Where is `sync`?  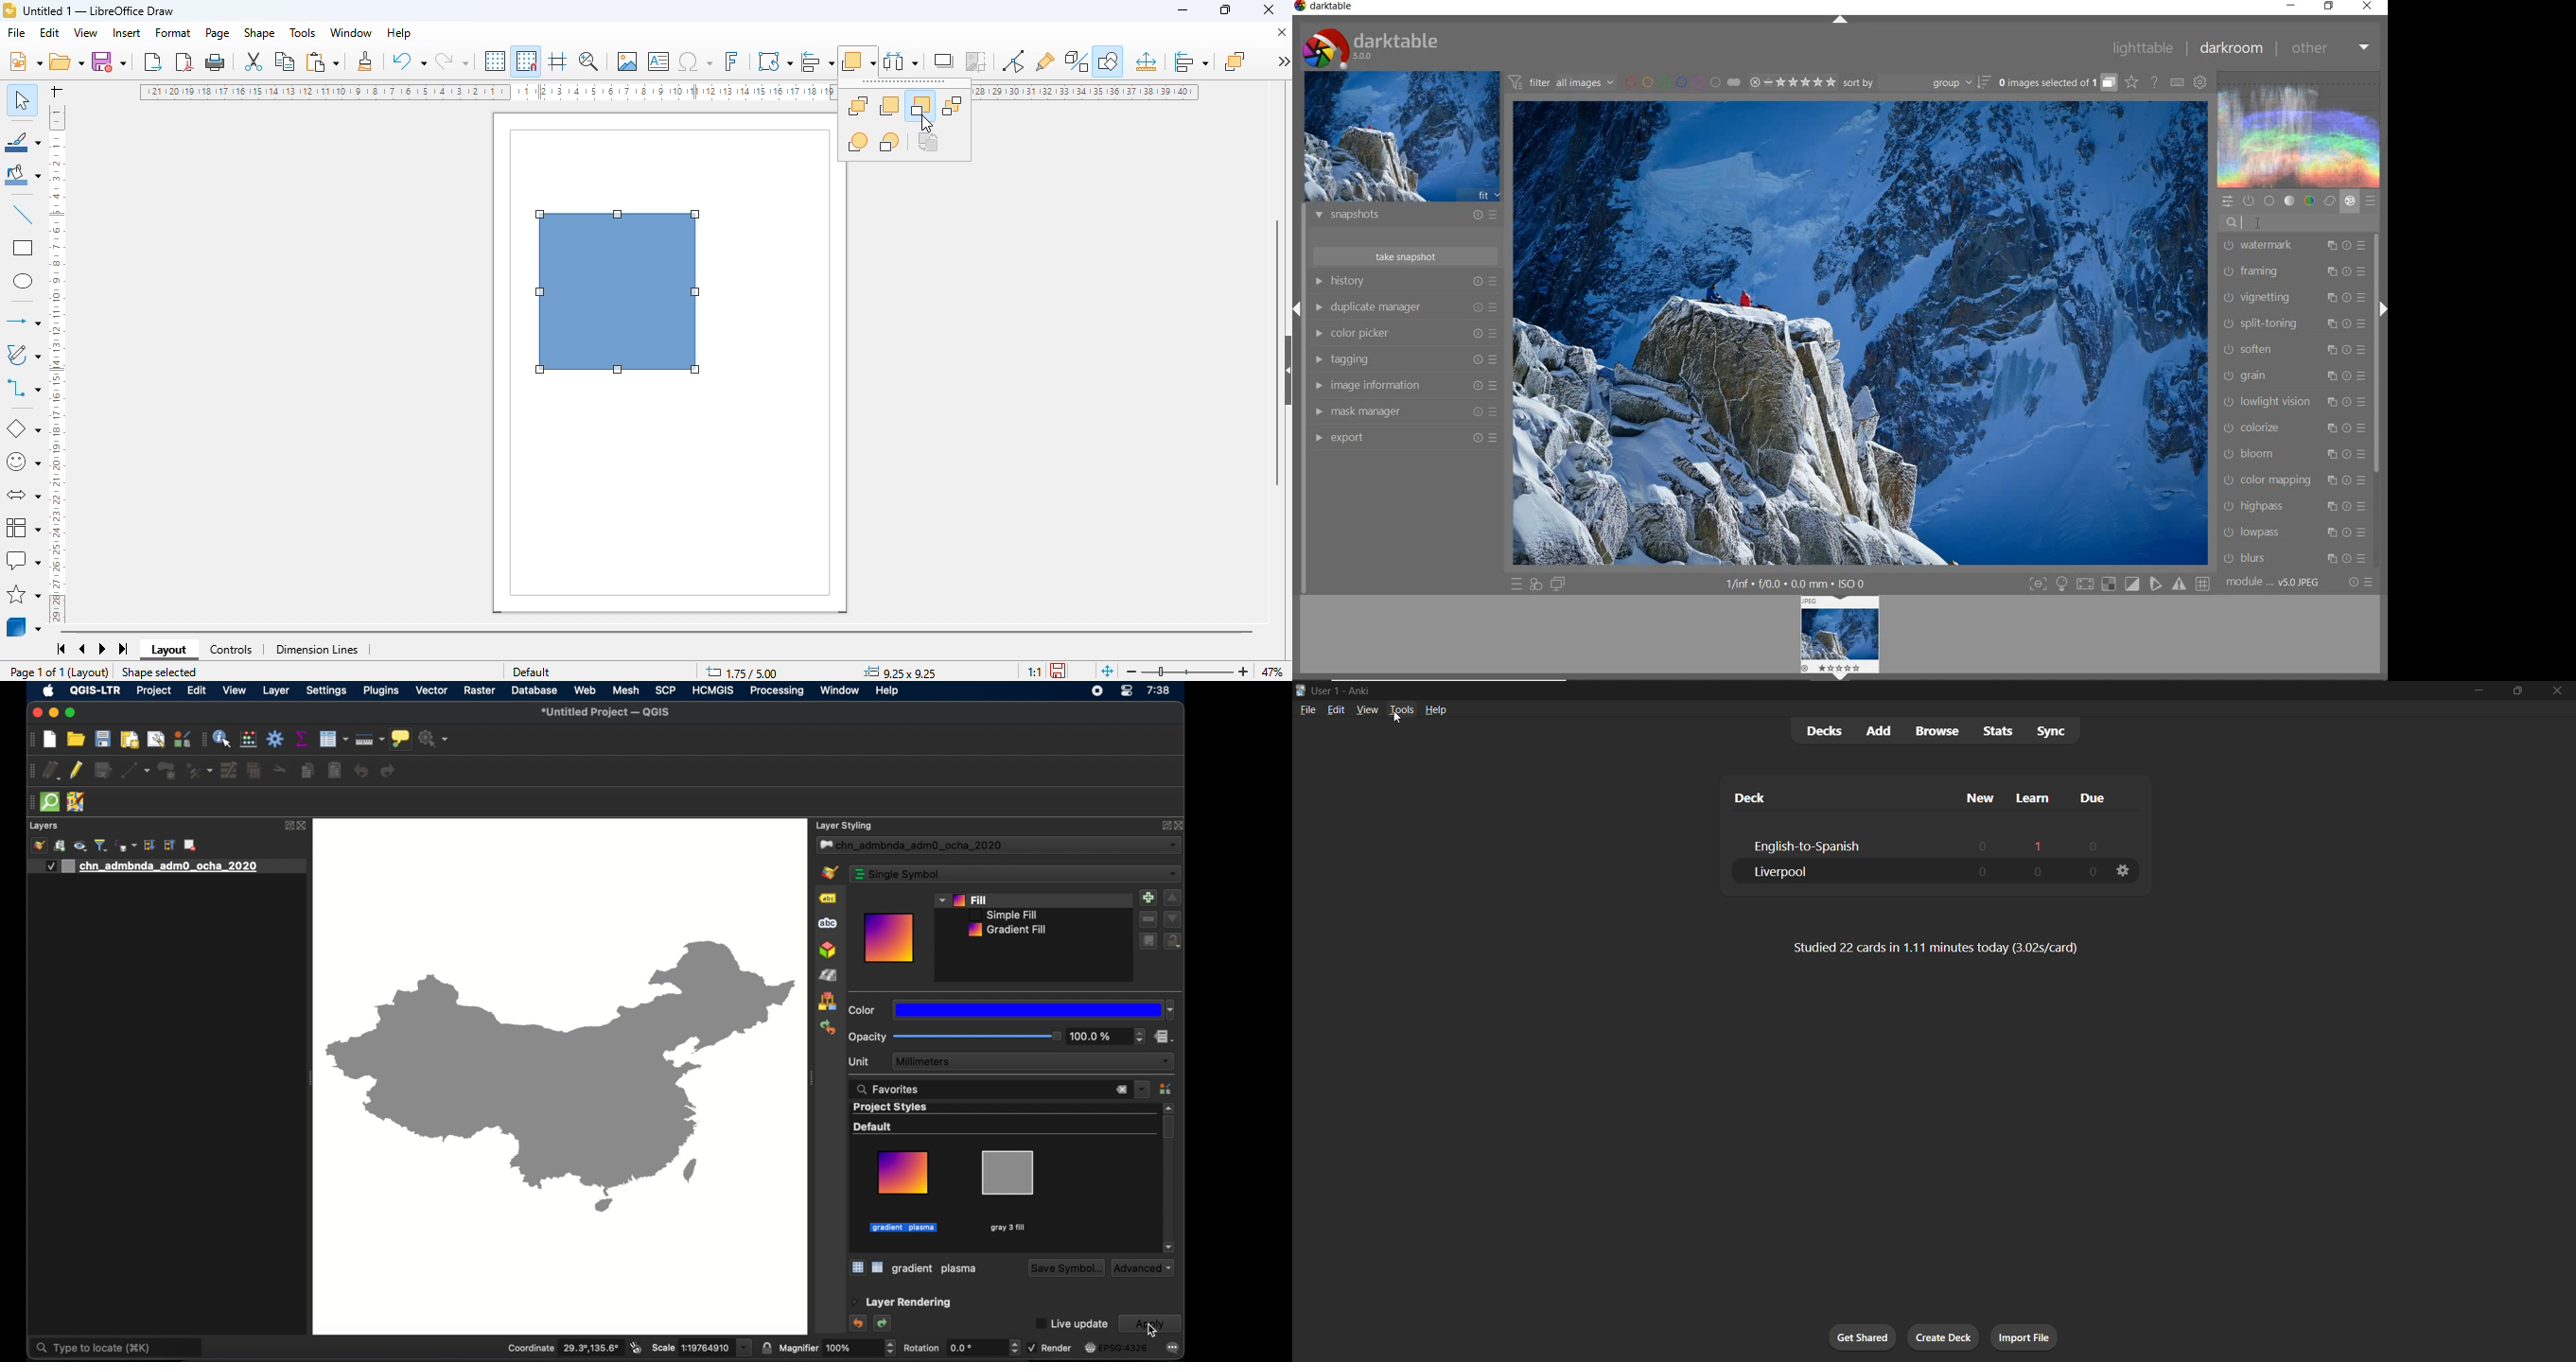
sync is located at coordinates (2053, 729).